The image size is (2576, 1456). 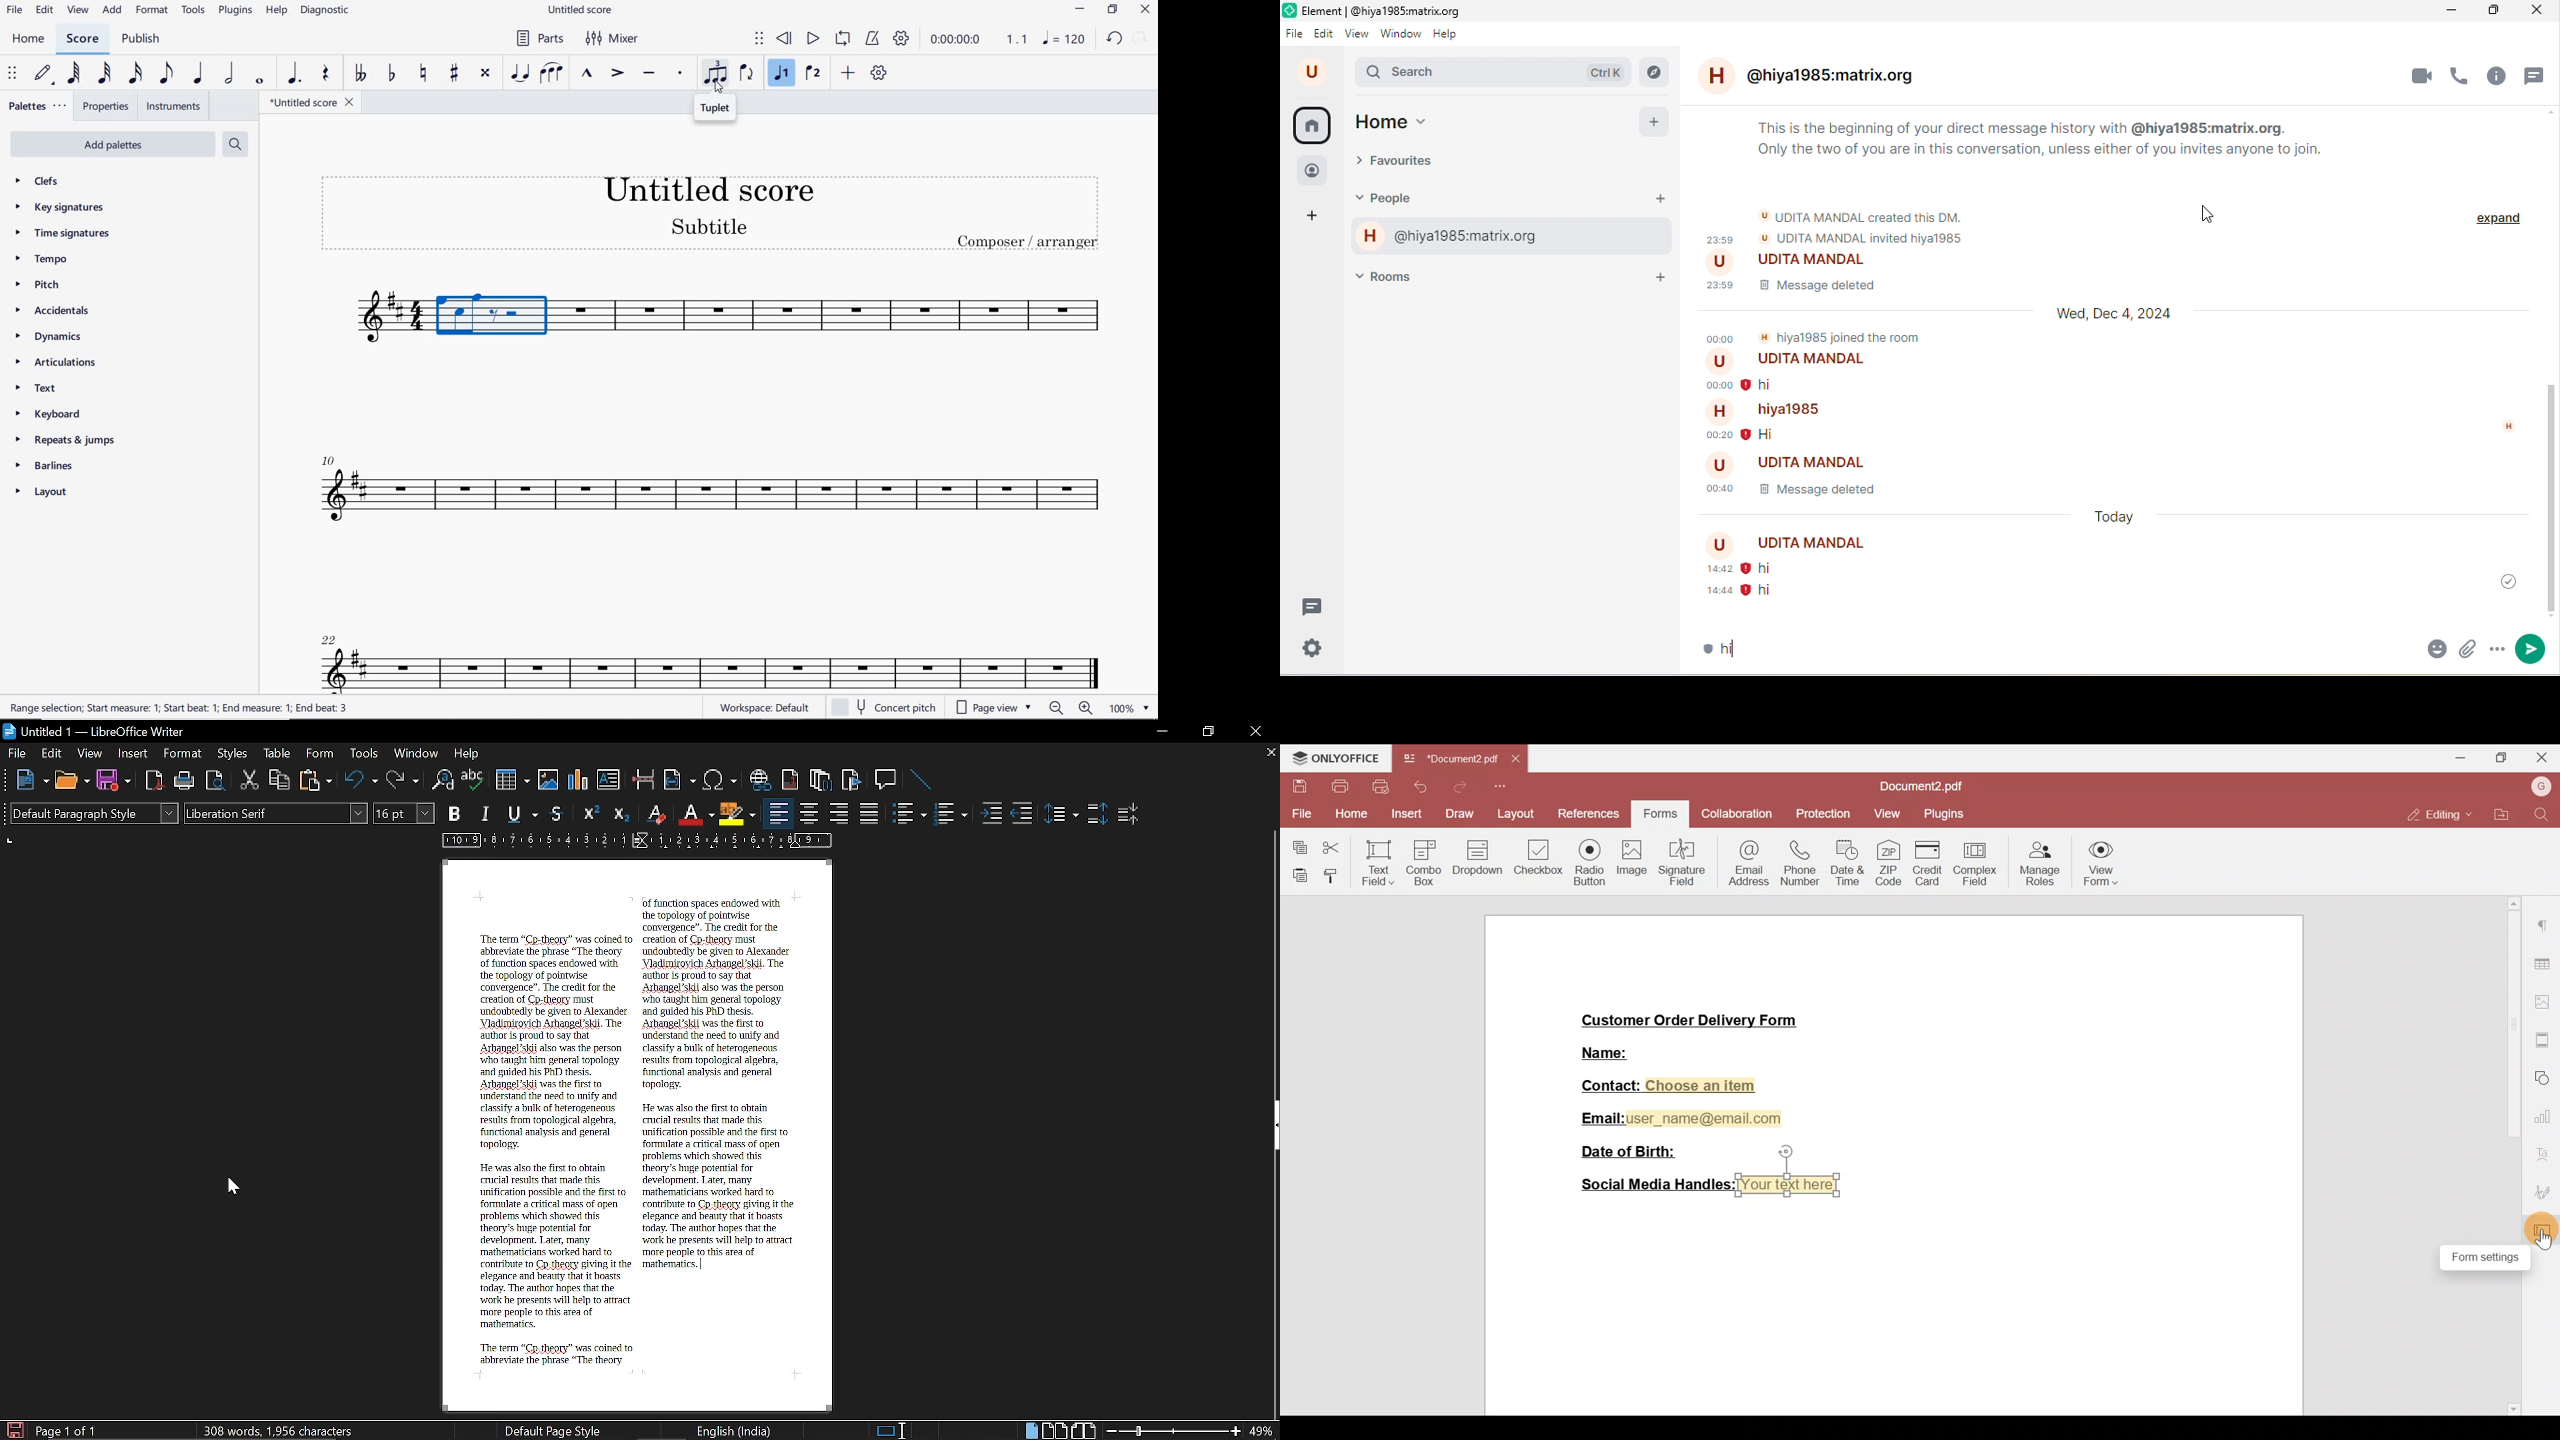 What do you see at coordinates (524, 815) in the screenshot?
I see `Underline` at bounding box center [524, 815].